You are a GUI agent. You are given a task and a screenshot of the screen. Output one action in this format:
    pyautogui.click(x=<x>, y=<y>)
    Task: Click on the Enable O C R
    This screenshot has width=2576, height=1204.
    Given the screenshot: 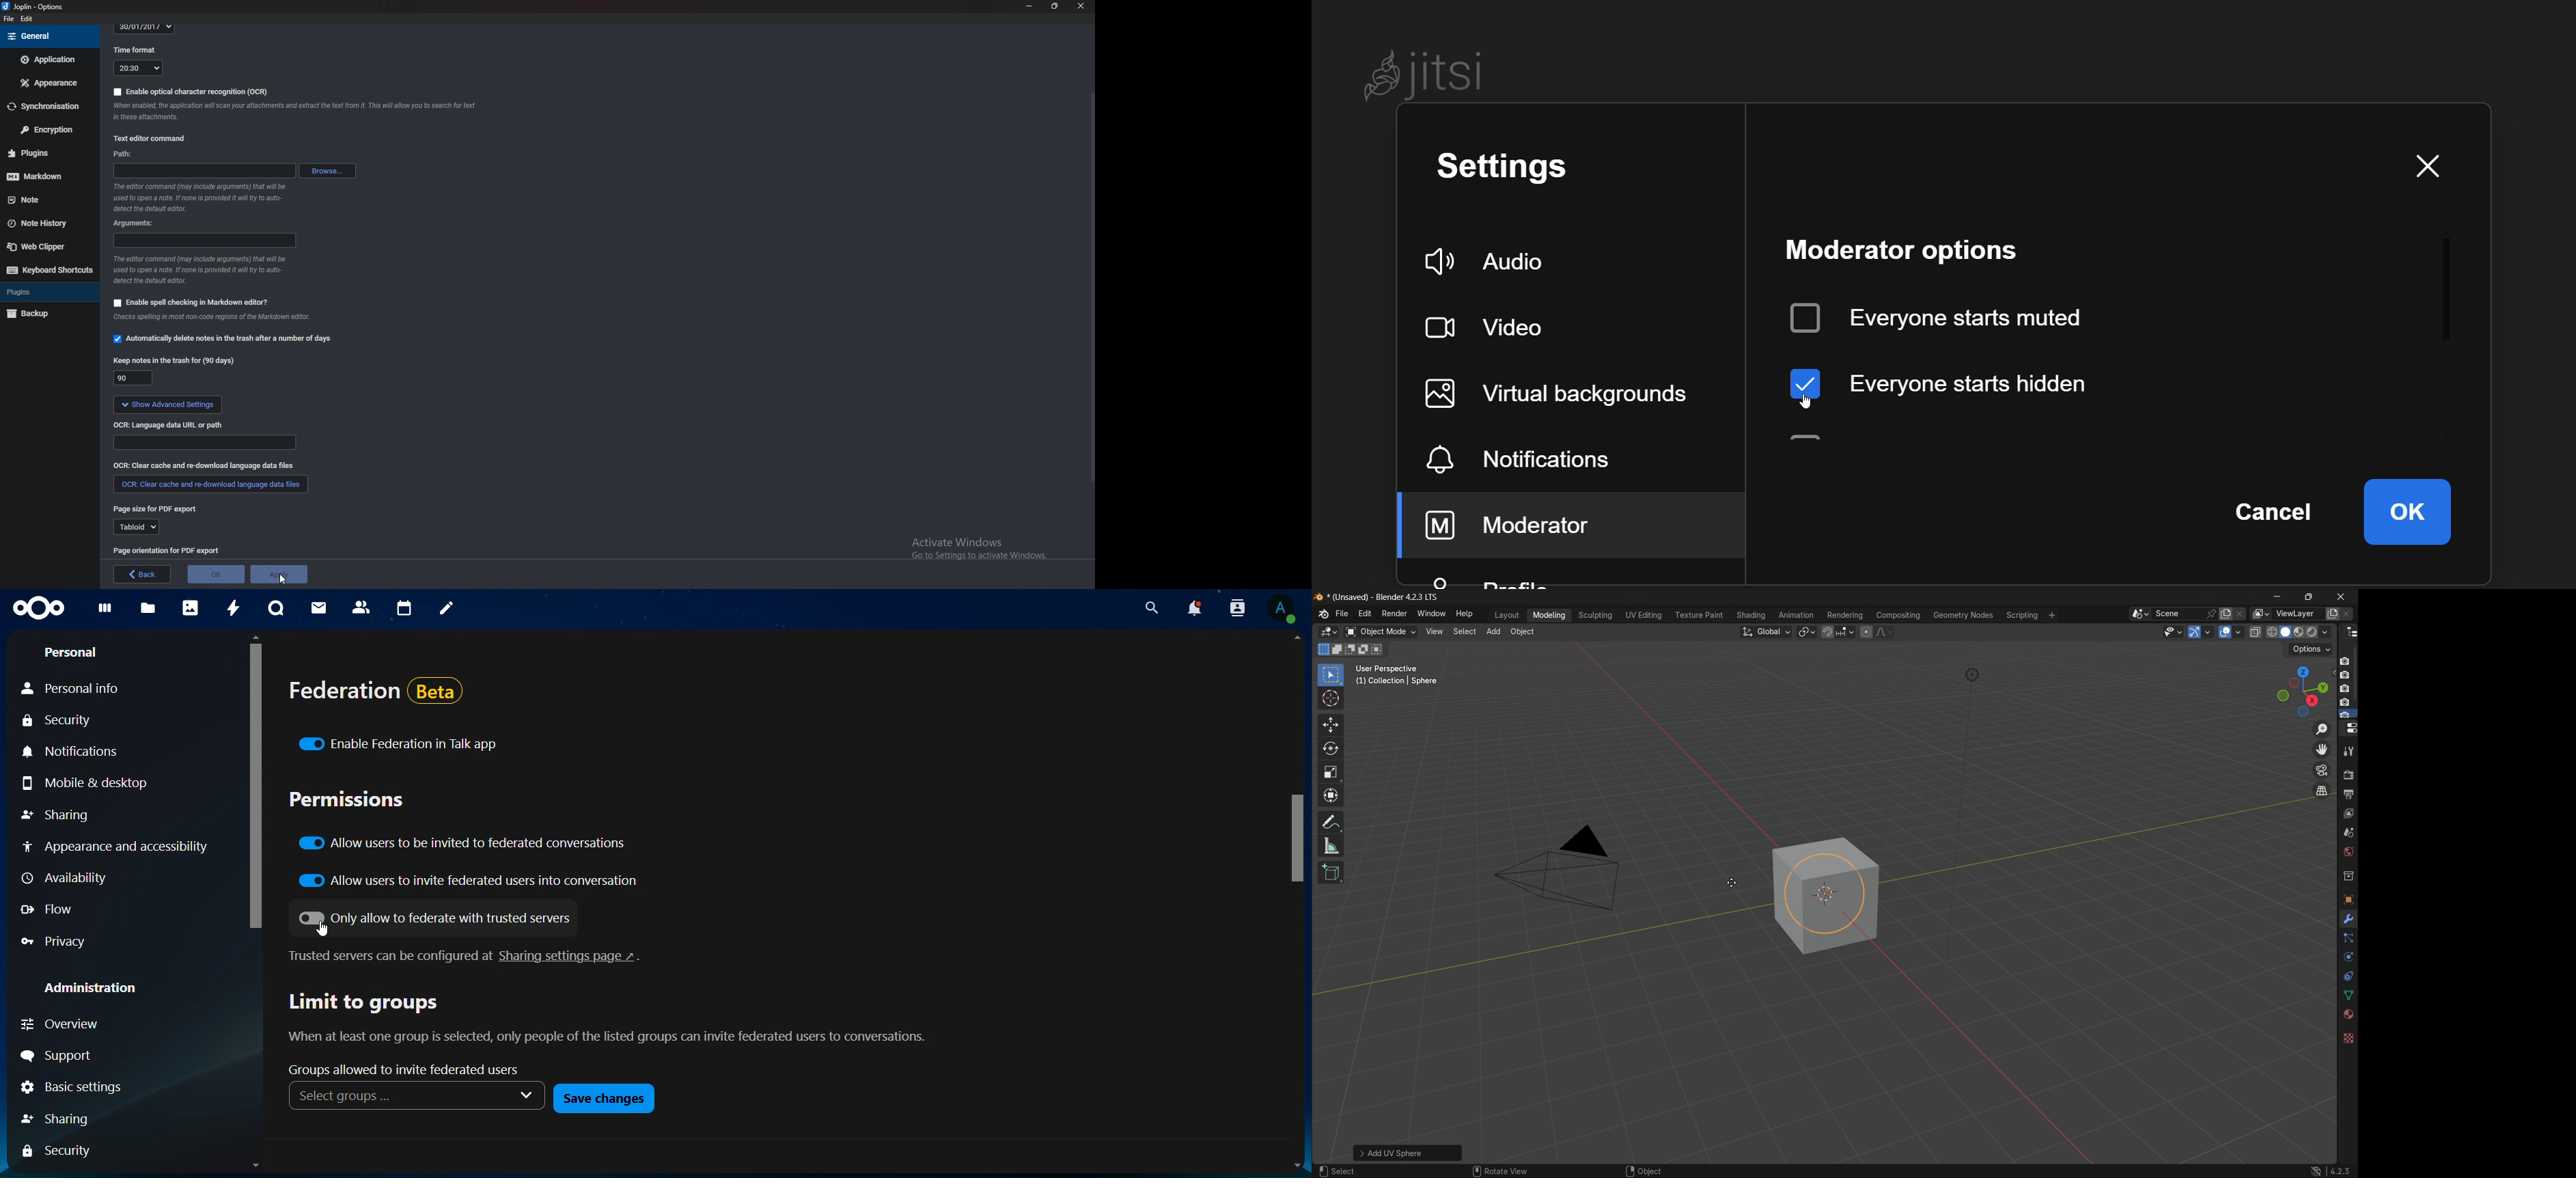 What is the action you would take?
    pyautogui.click(x=191, y=92)
    